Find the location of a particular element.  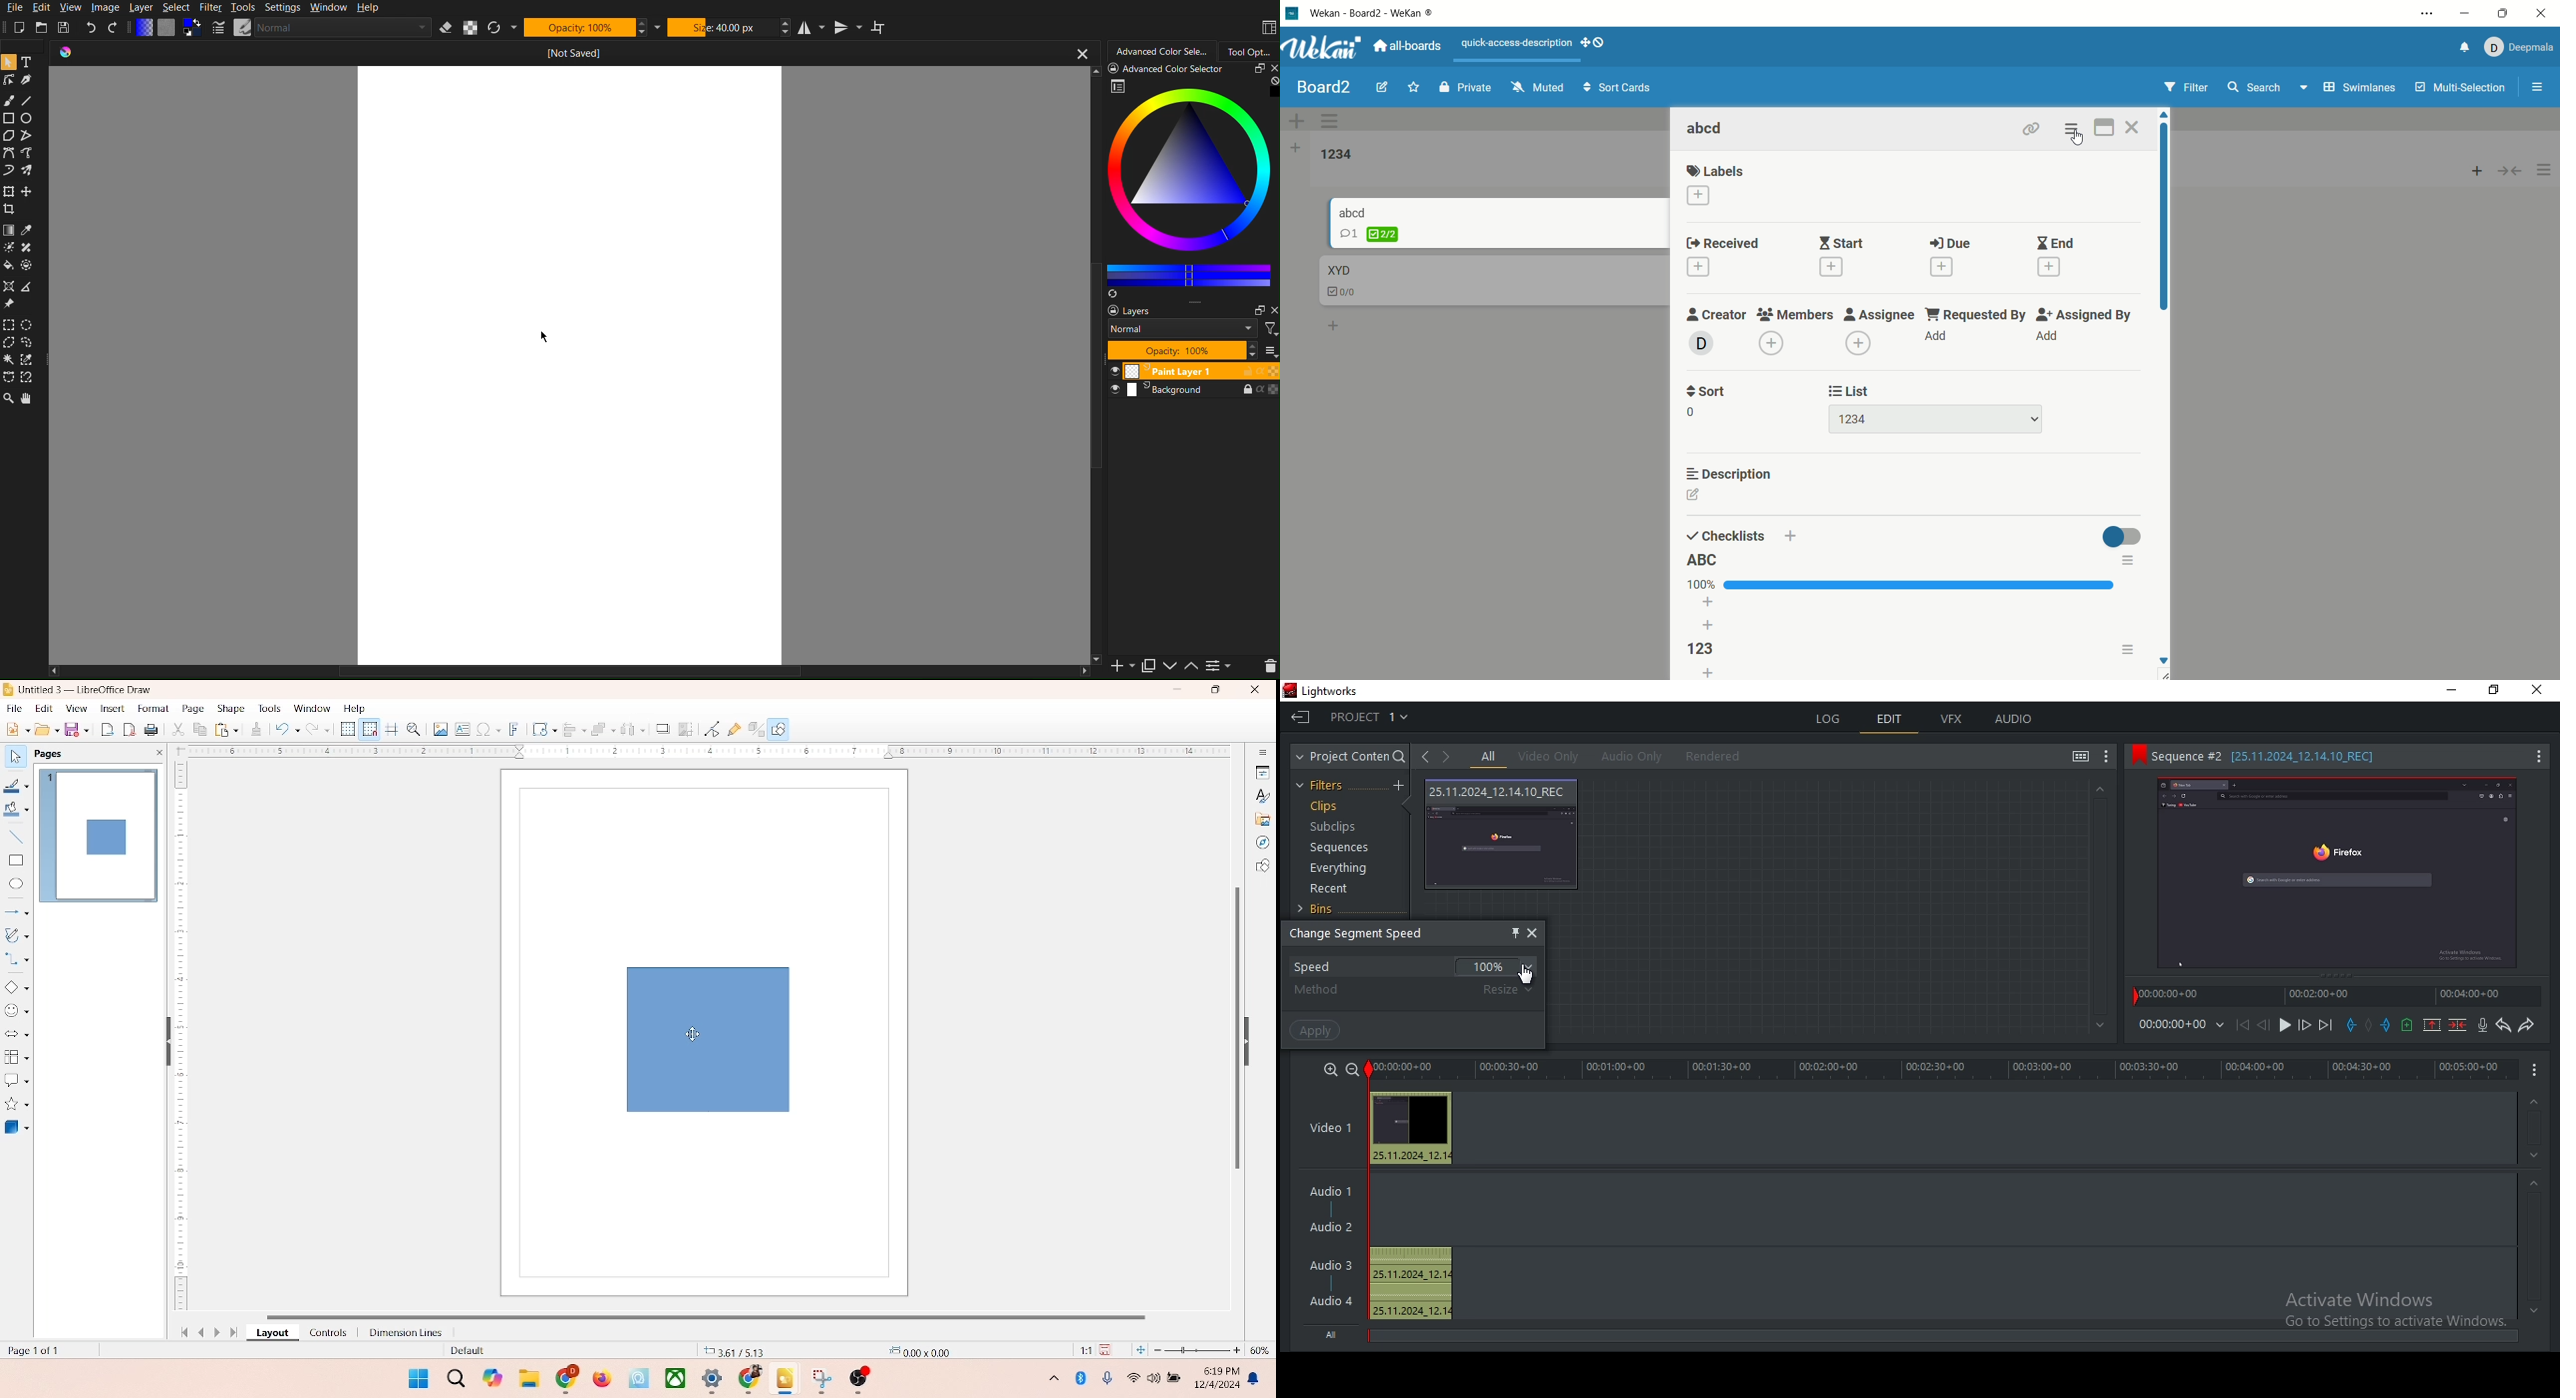

styles is located at coordinates (1261, 795).